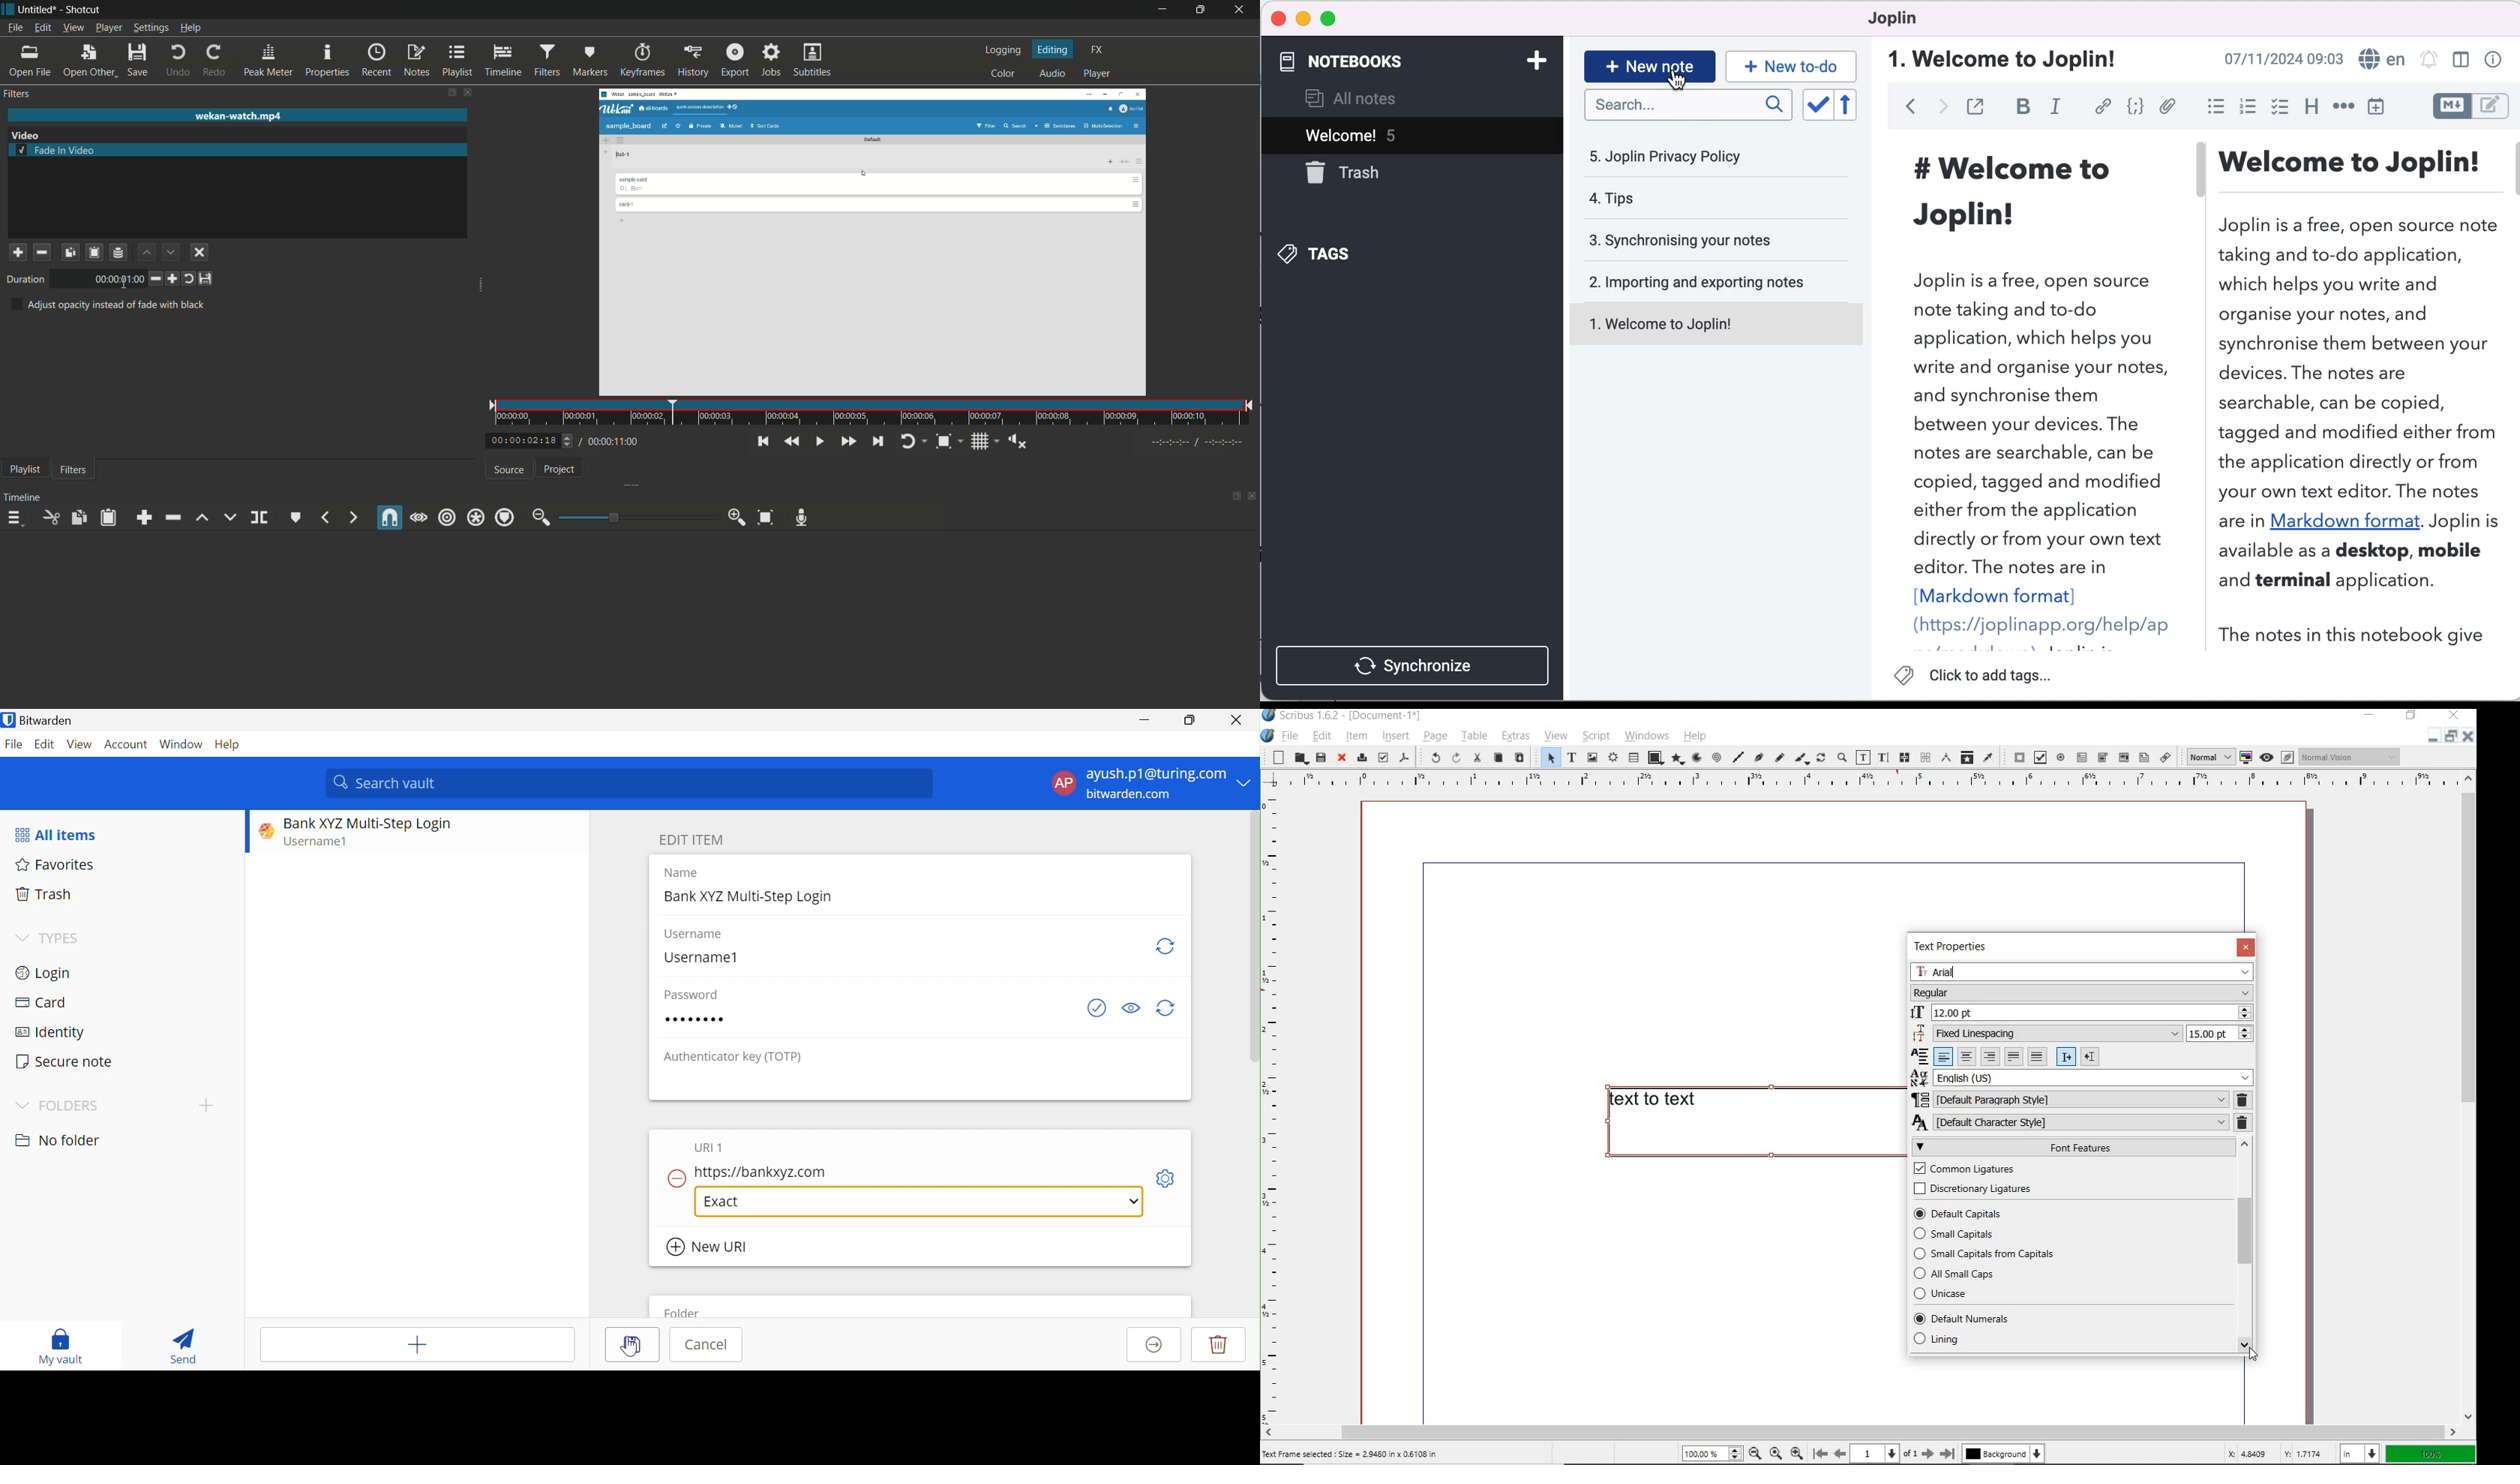 This screenshot has width=2520, height=1484. I want to click on Edit in preview mode, so click(2287, 759).